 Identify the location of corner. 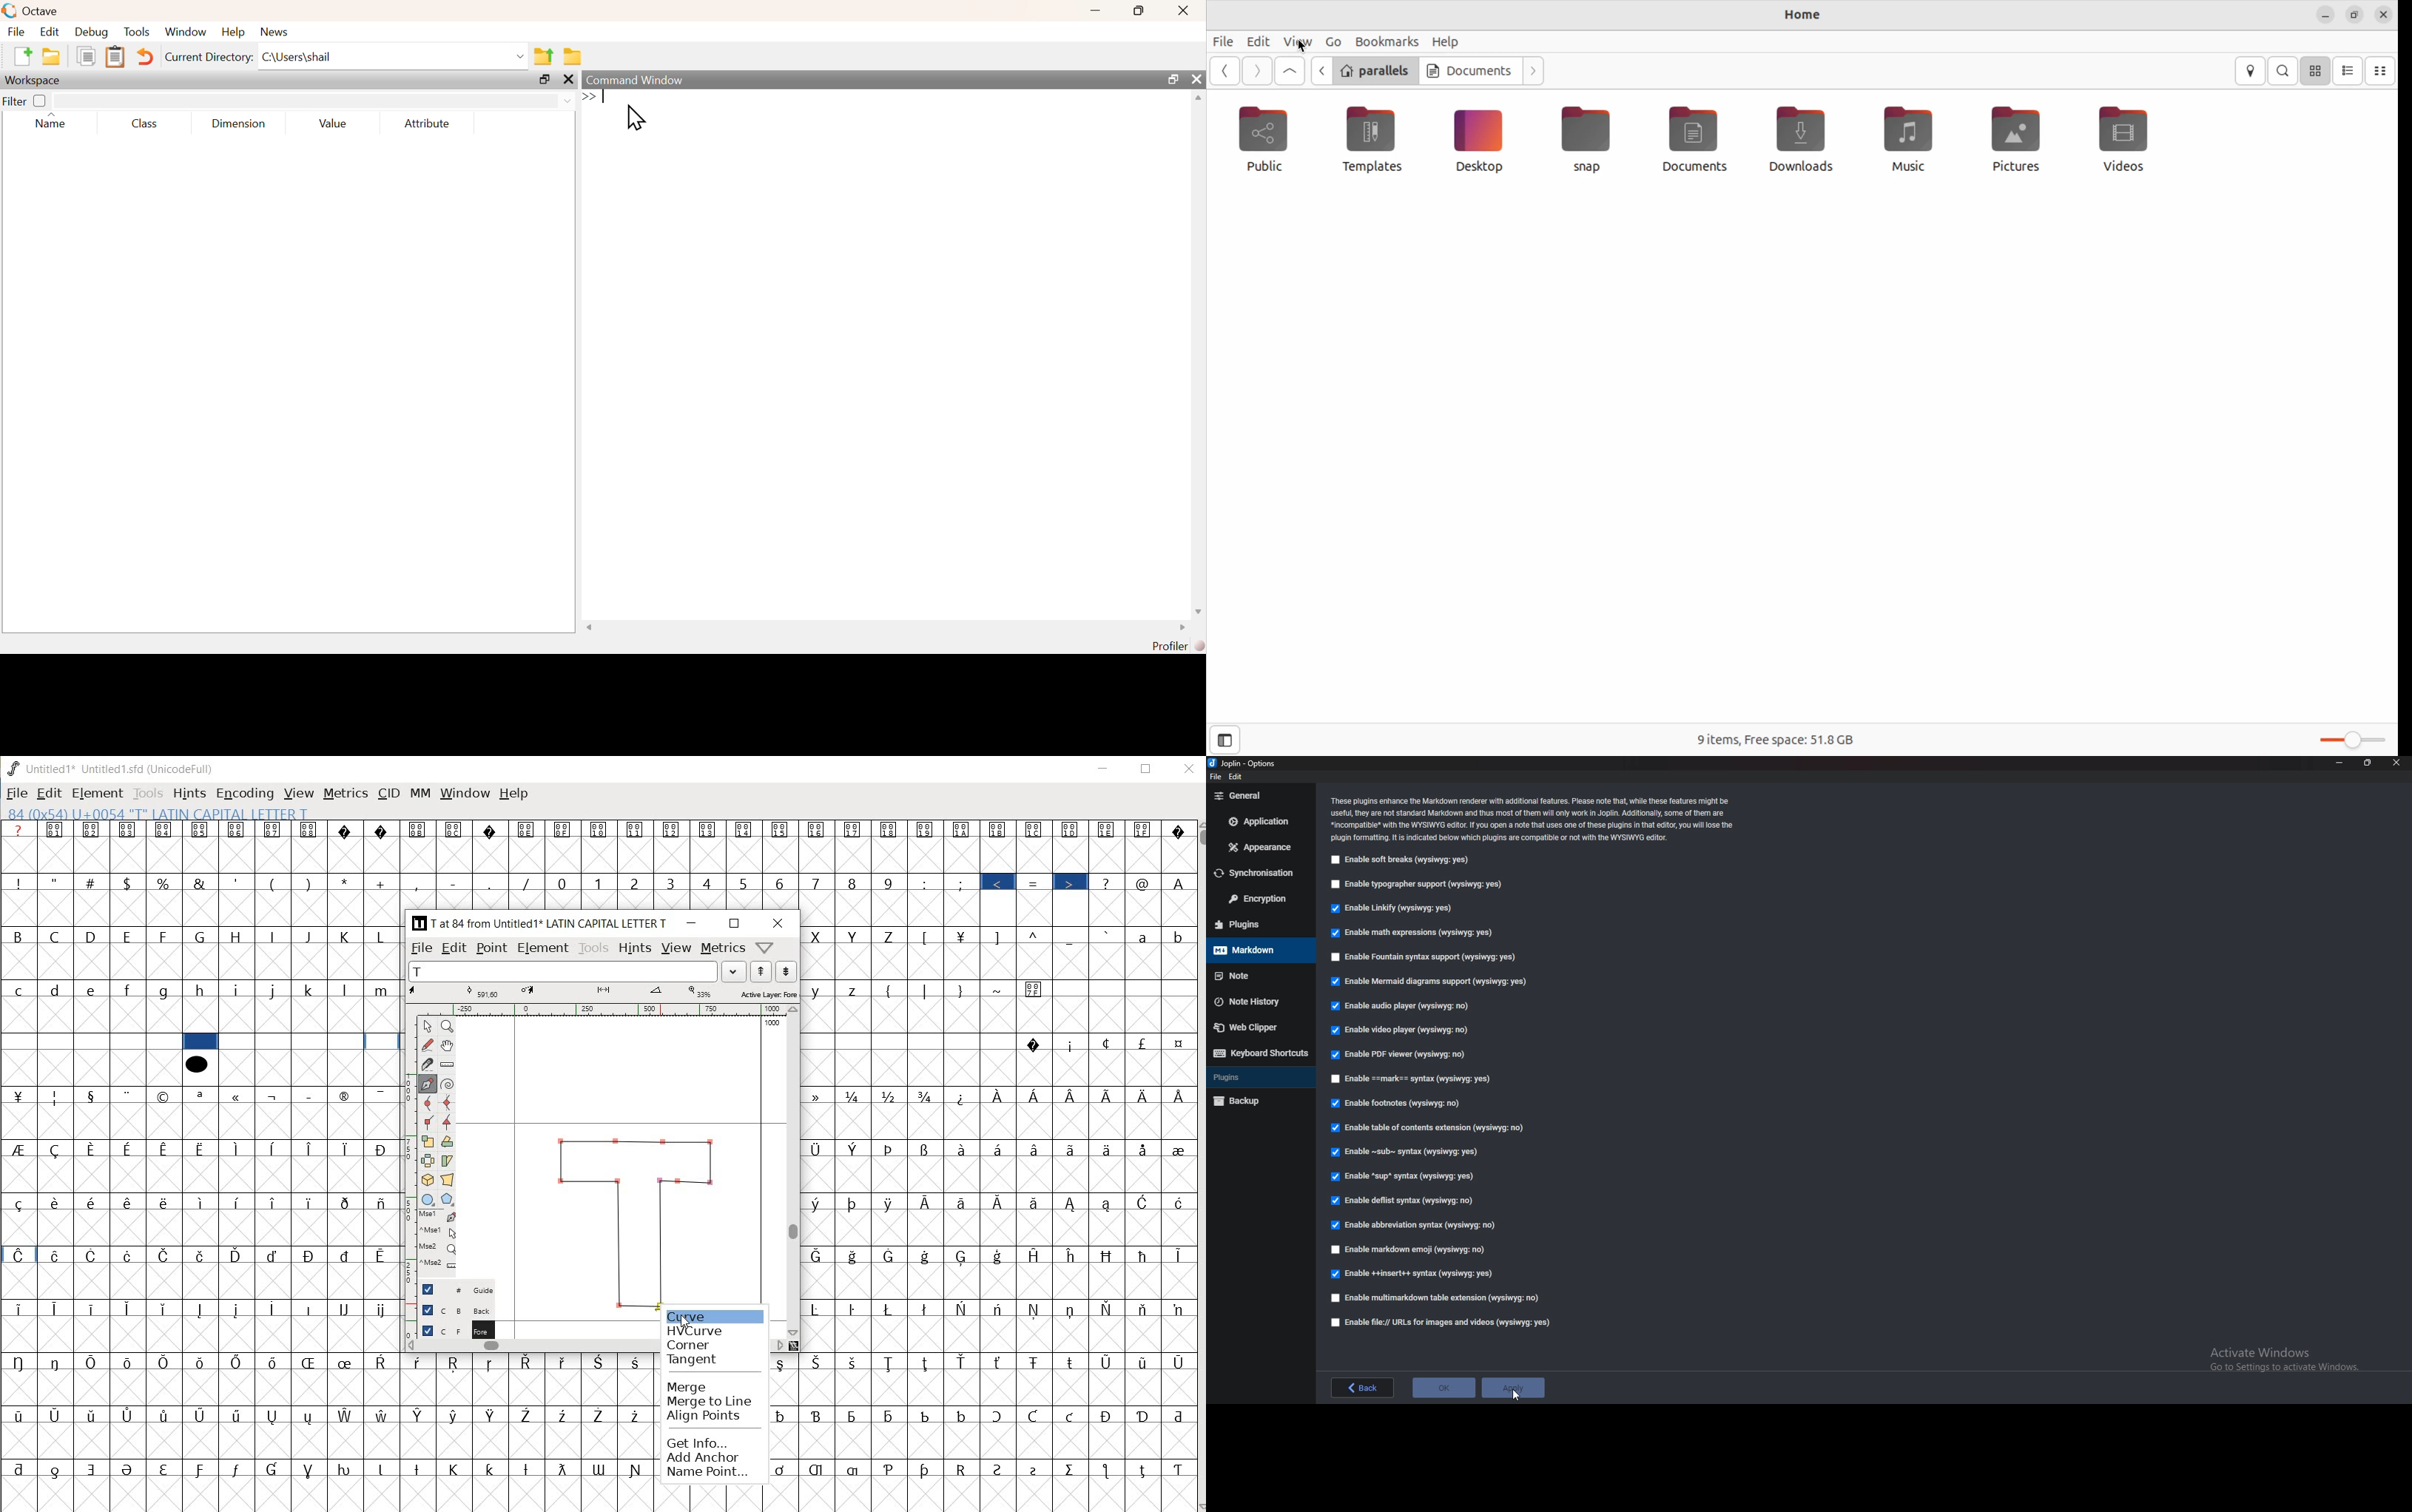
(690, 1343).